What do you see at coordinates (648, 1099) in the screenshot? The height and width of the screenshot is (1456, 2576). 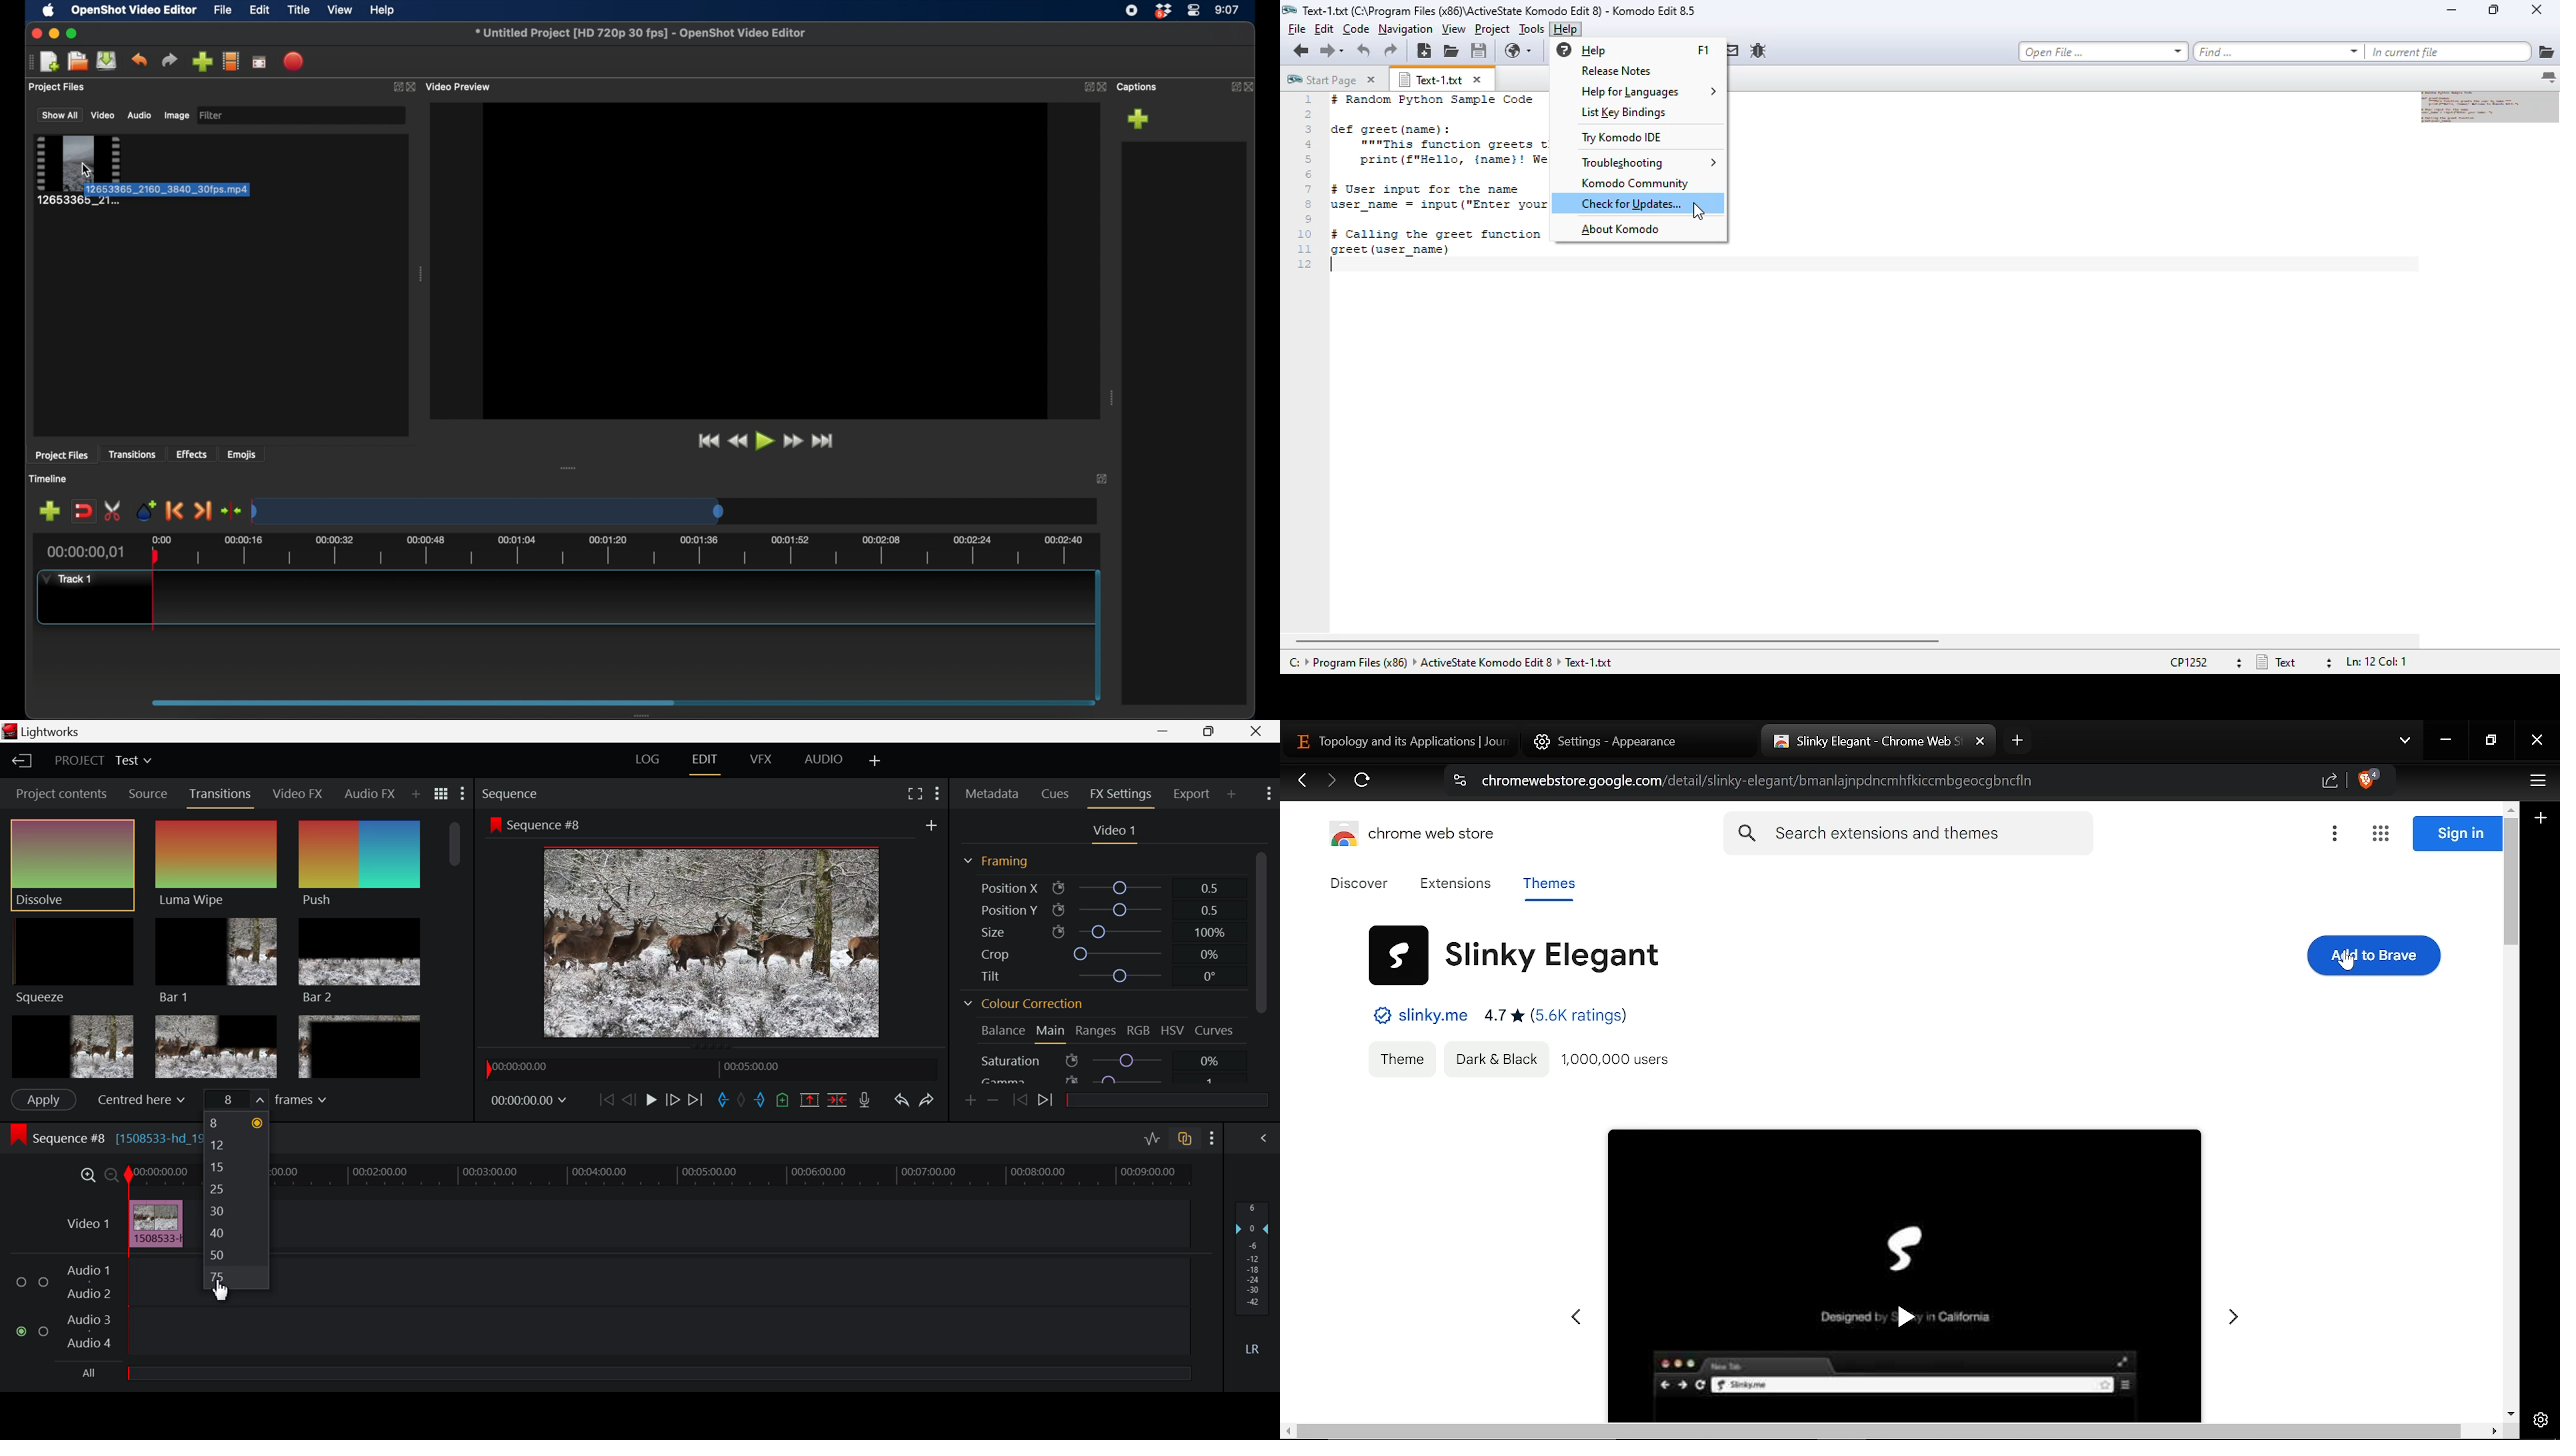 I see `Play` at bounding box center [648, 1099].